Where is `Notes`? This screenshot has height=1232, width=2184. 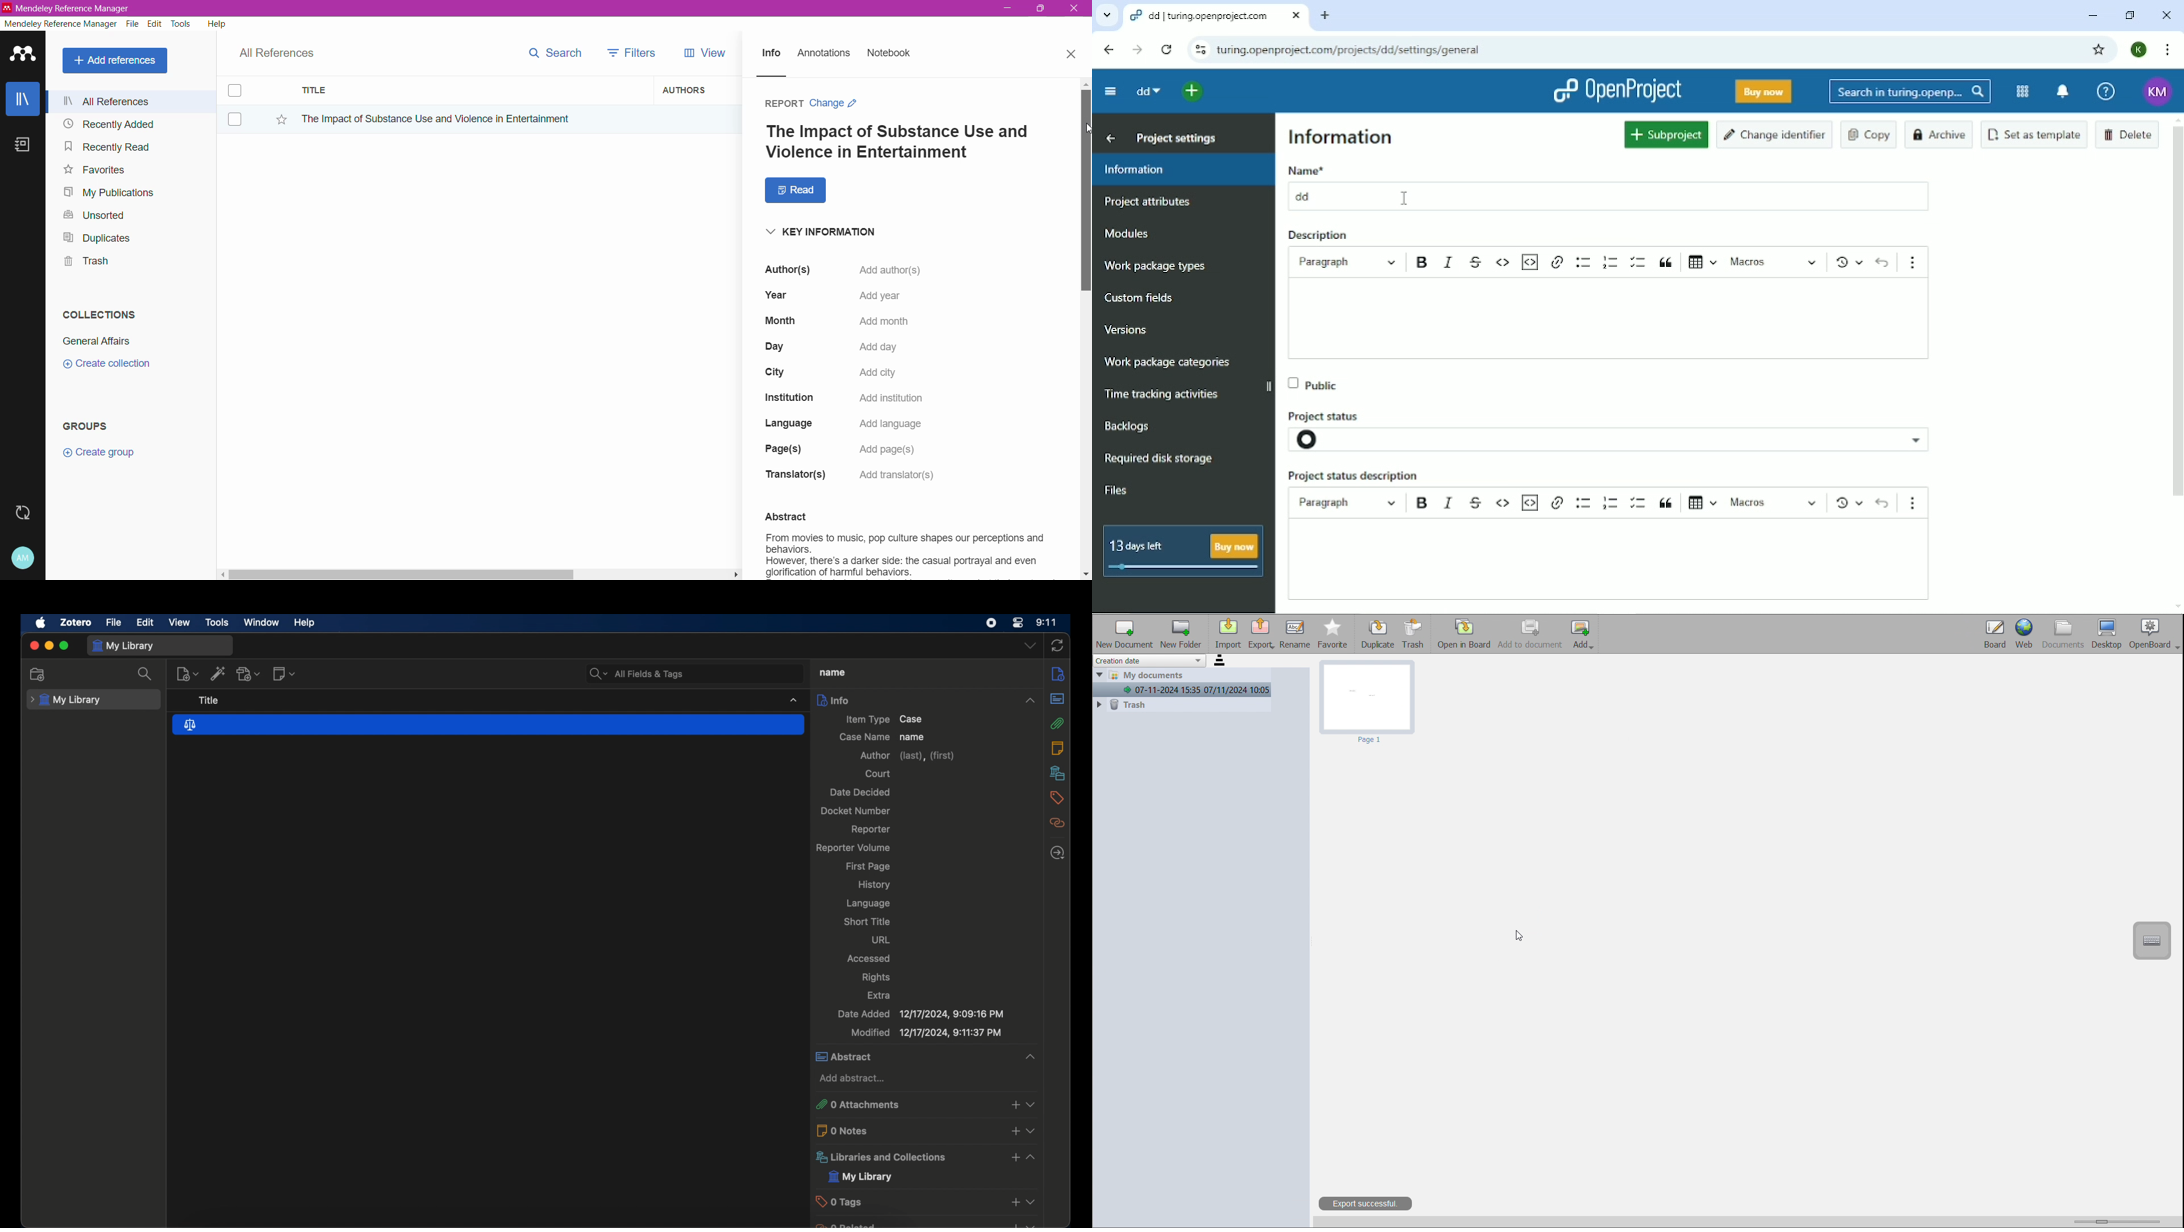 Notes is located at coordinates (25, 146).